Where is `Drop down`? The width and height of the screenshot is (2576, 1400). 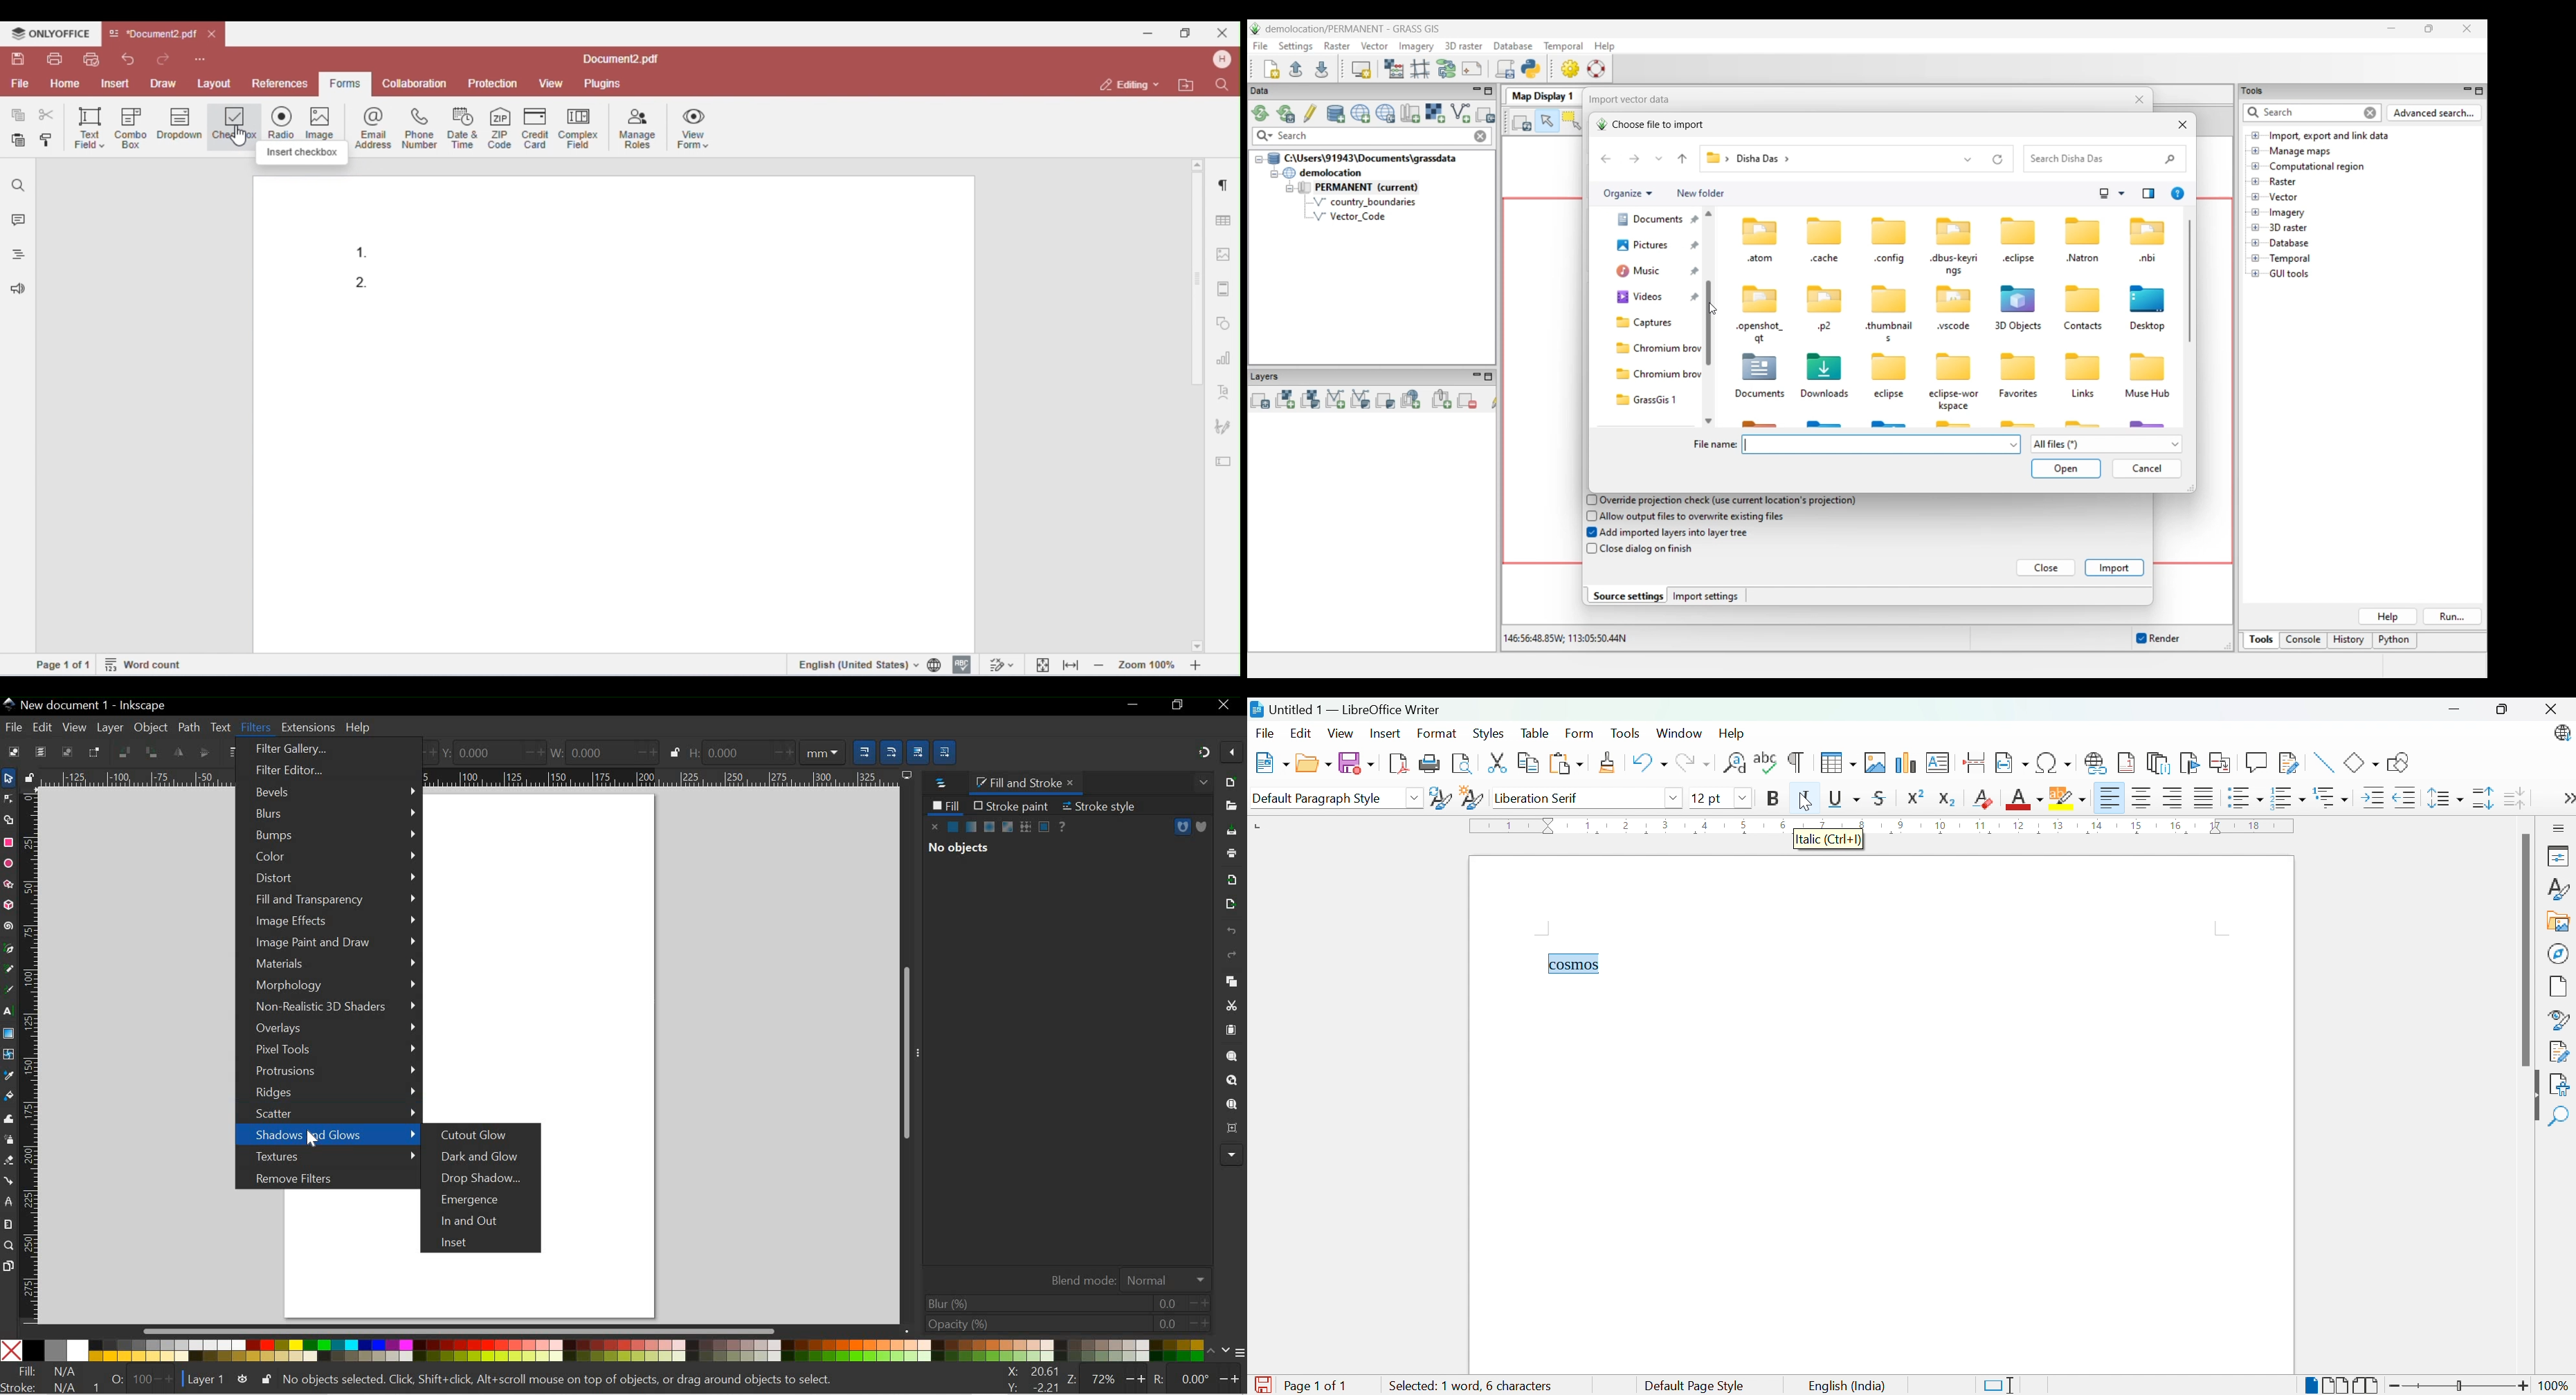 Drop down is located at coordinates (1677, 800).